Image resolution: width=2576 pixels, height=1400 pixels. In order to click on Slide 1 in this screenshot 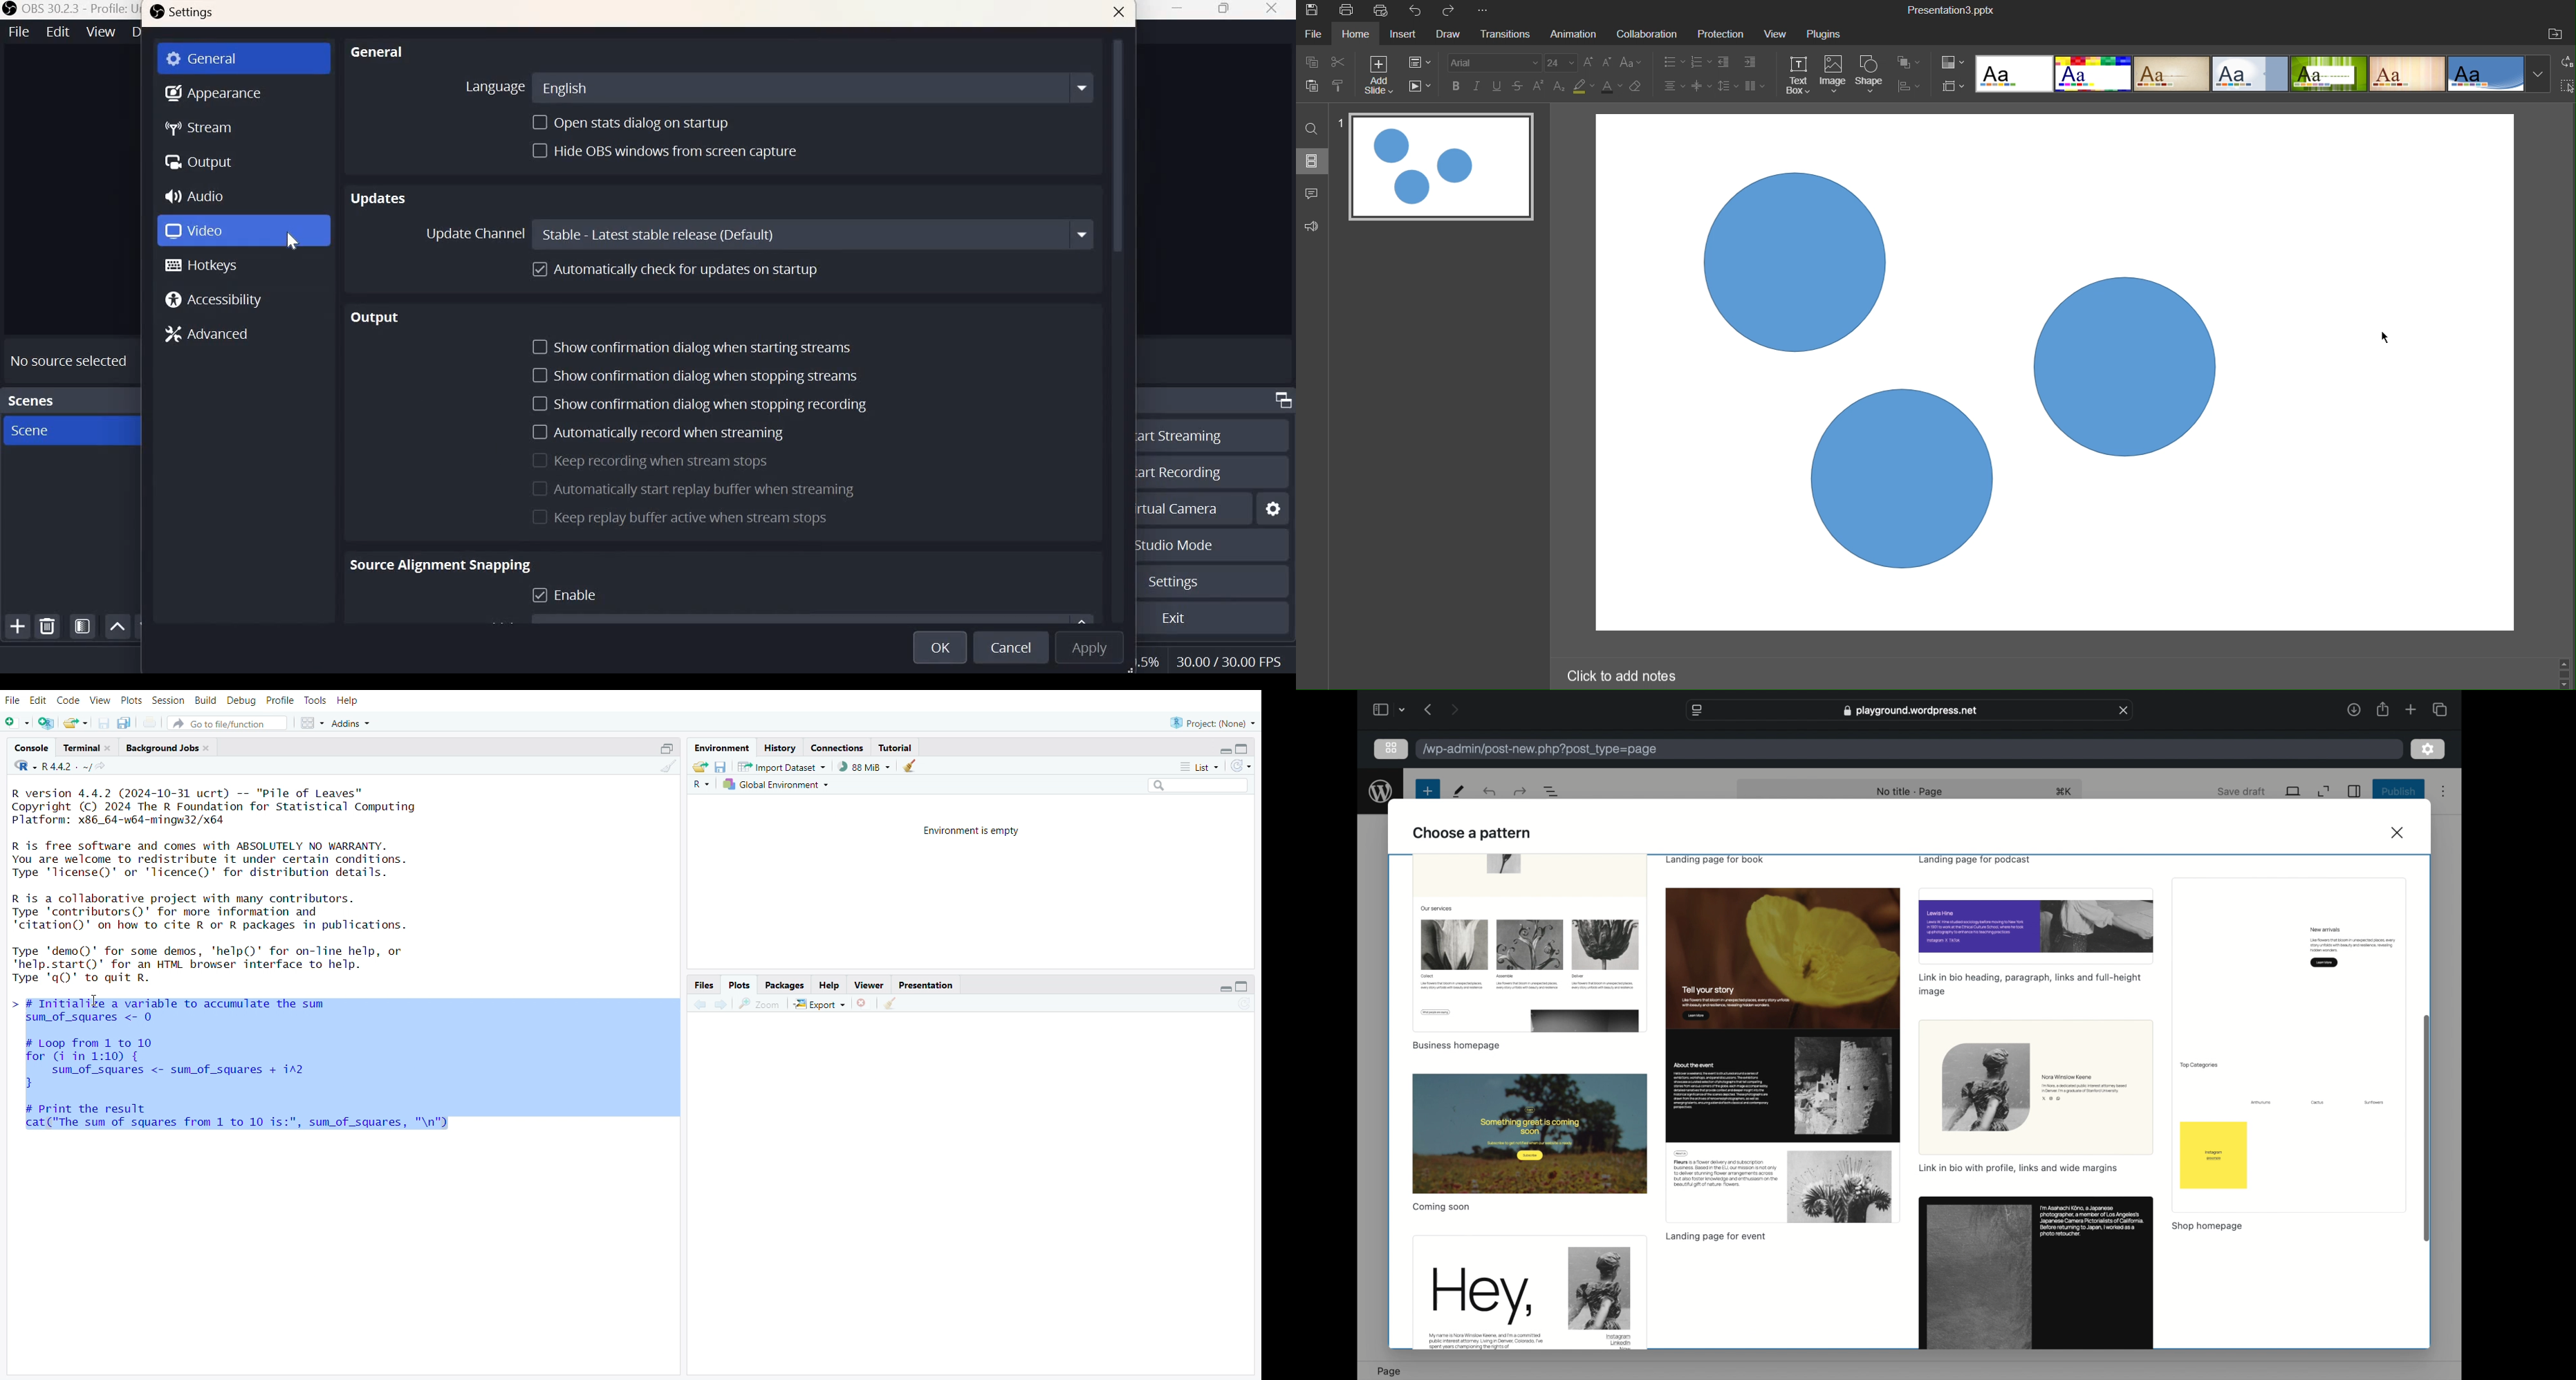, I will do `click(1442, 169)`.